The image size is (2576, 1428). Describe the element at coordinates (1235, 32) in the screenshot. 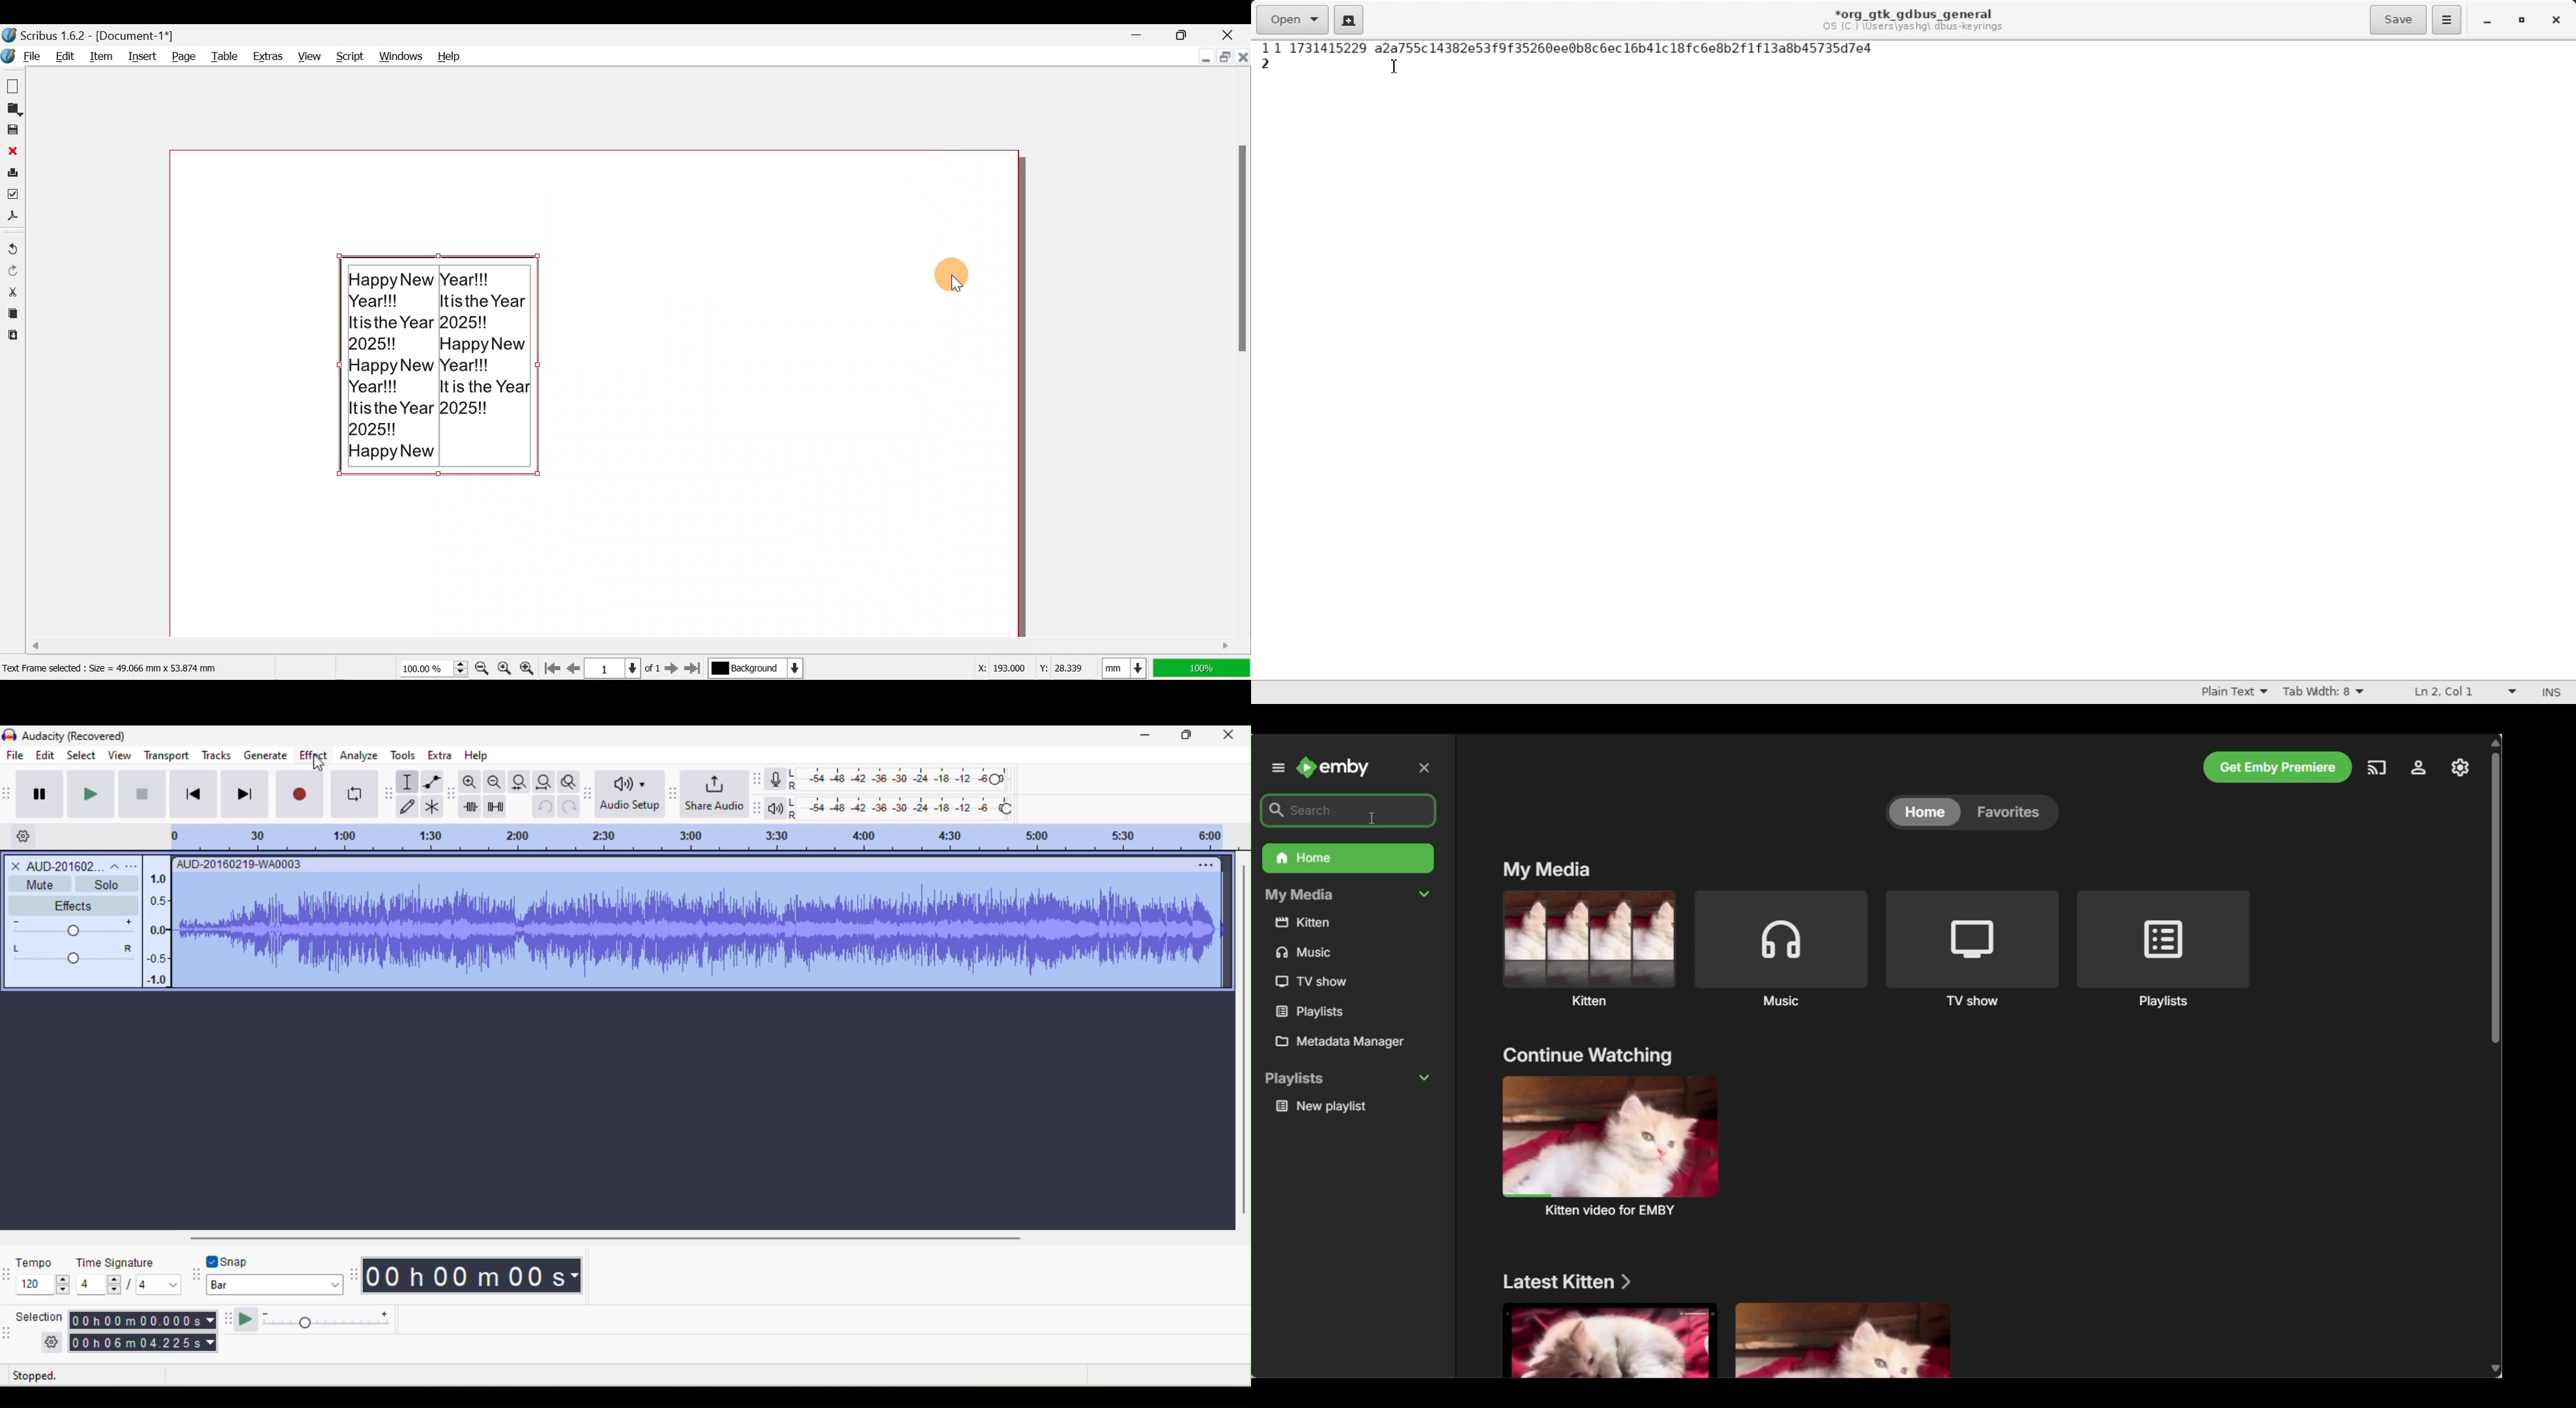

I see `Close` at that location.